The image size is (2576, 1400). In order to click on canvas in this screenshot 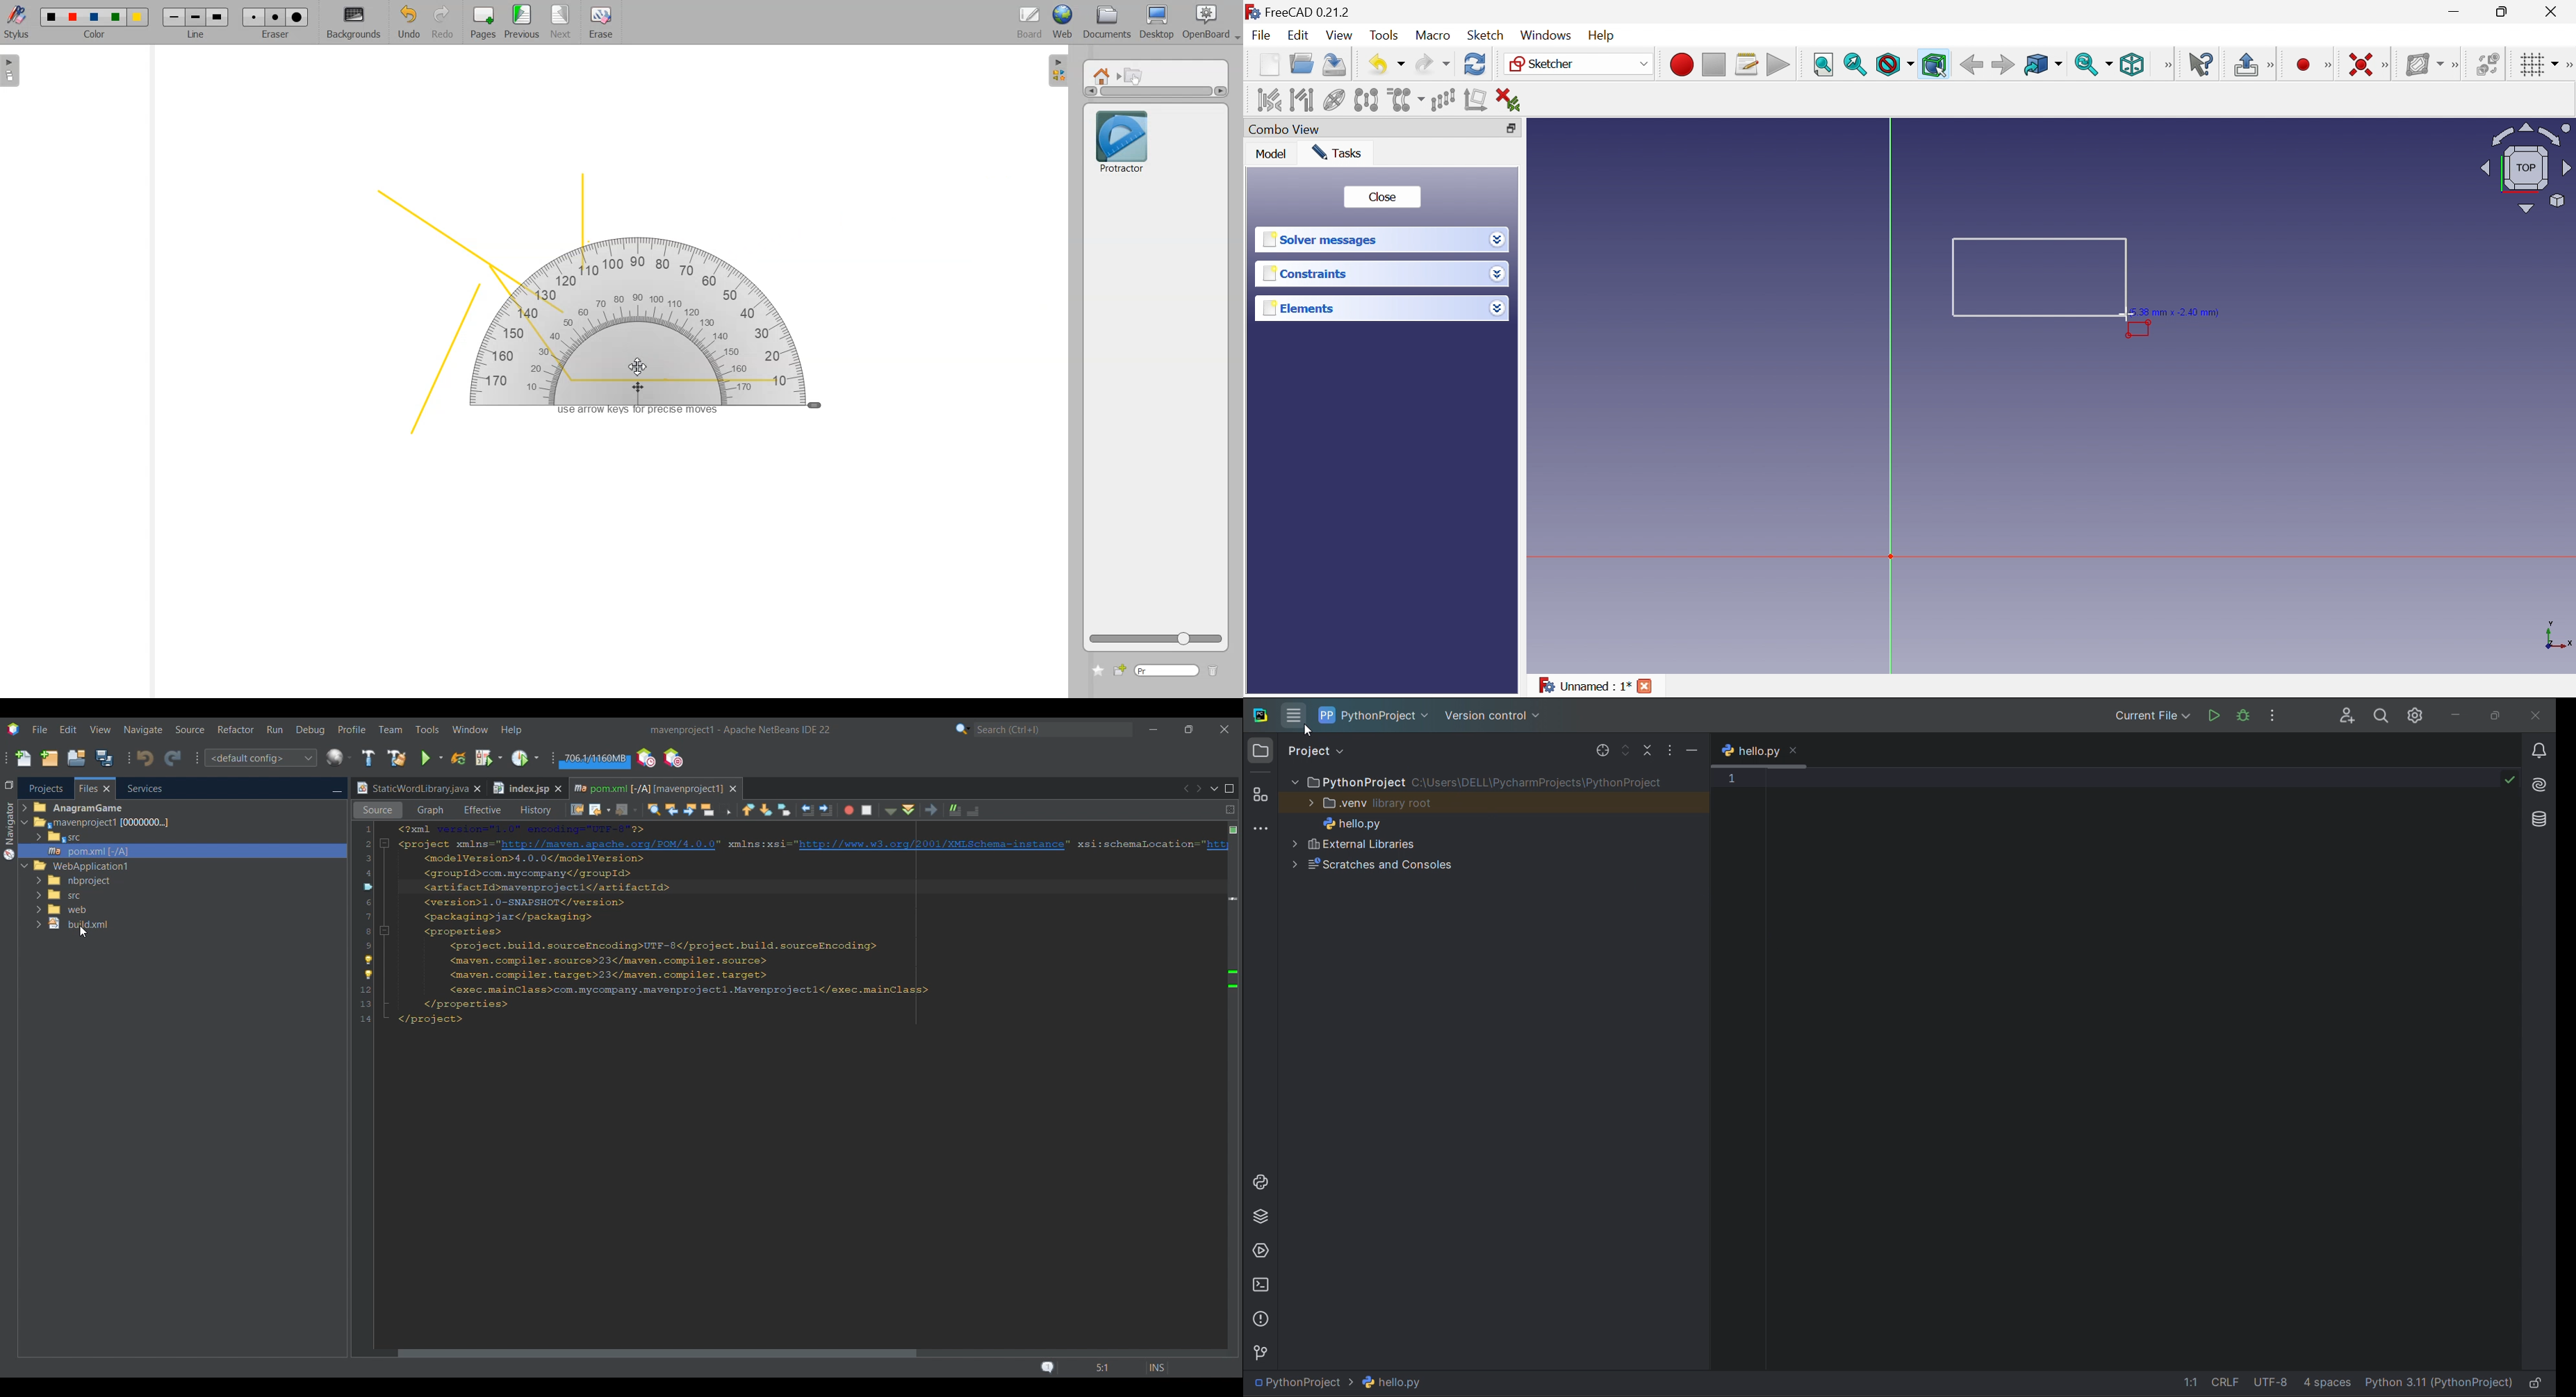, I will do `click(2018, 495)`.